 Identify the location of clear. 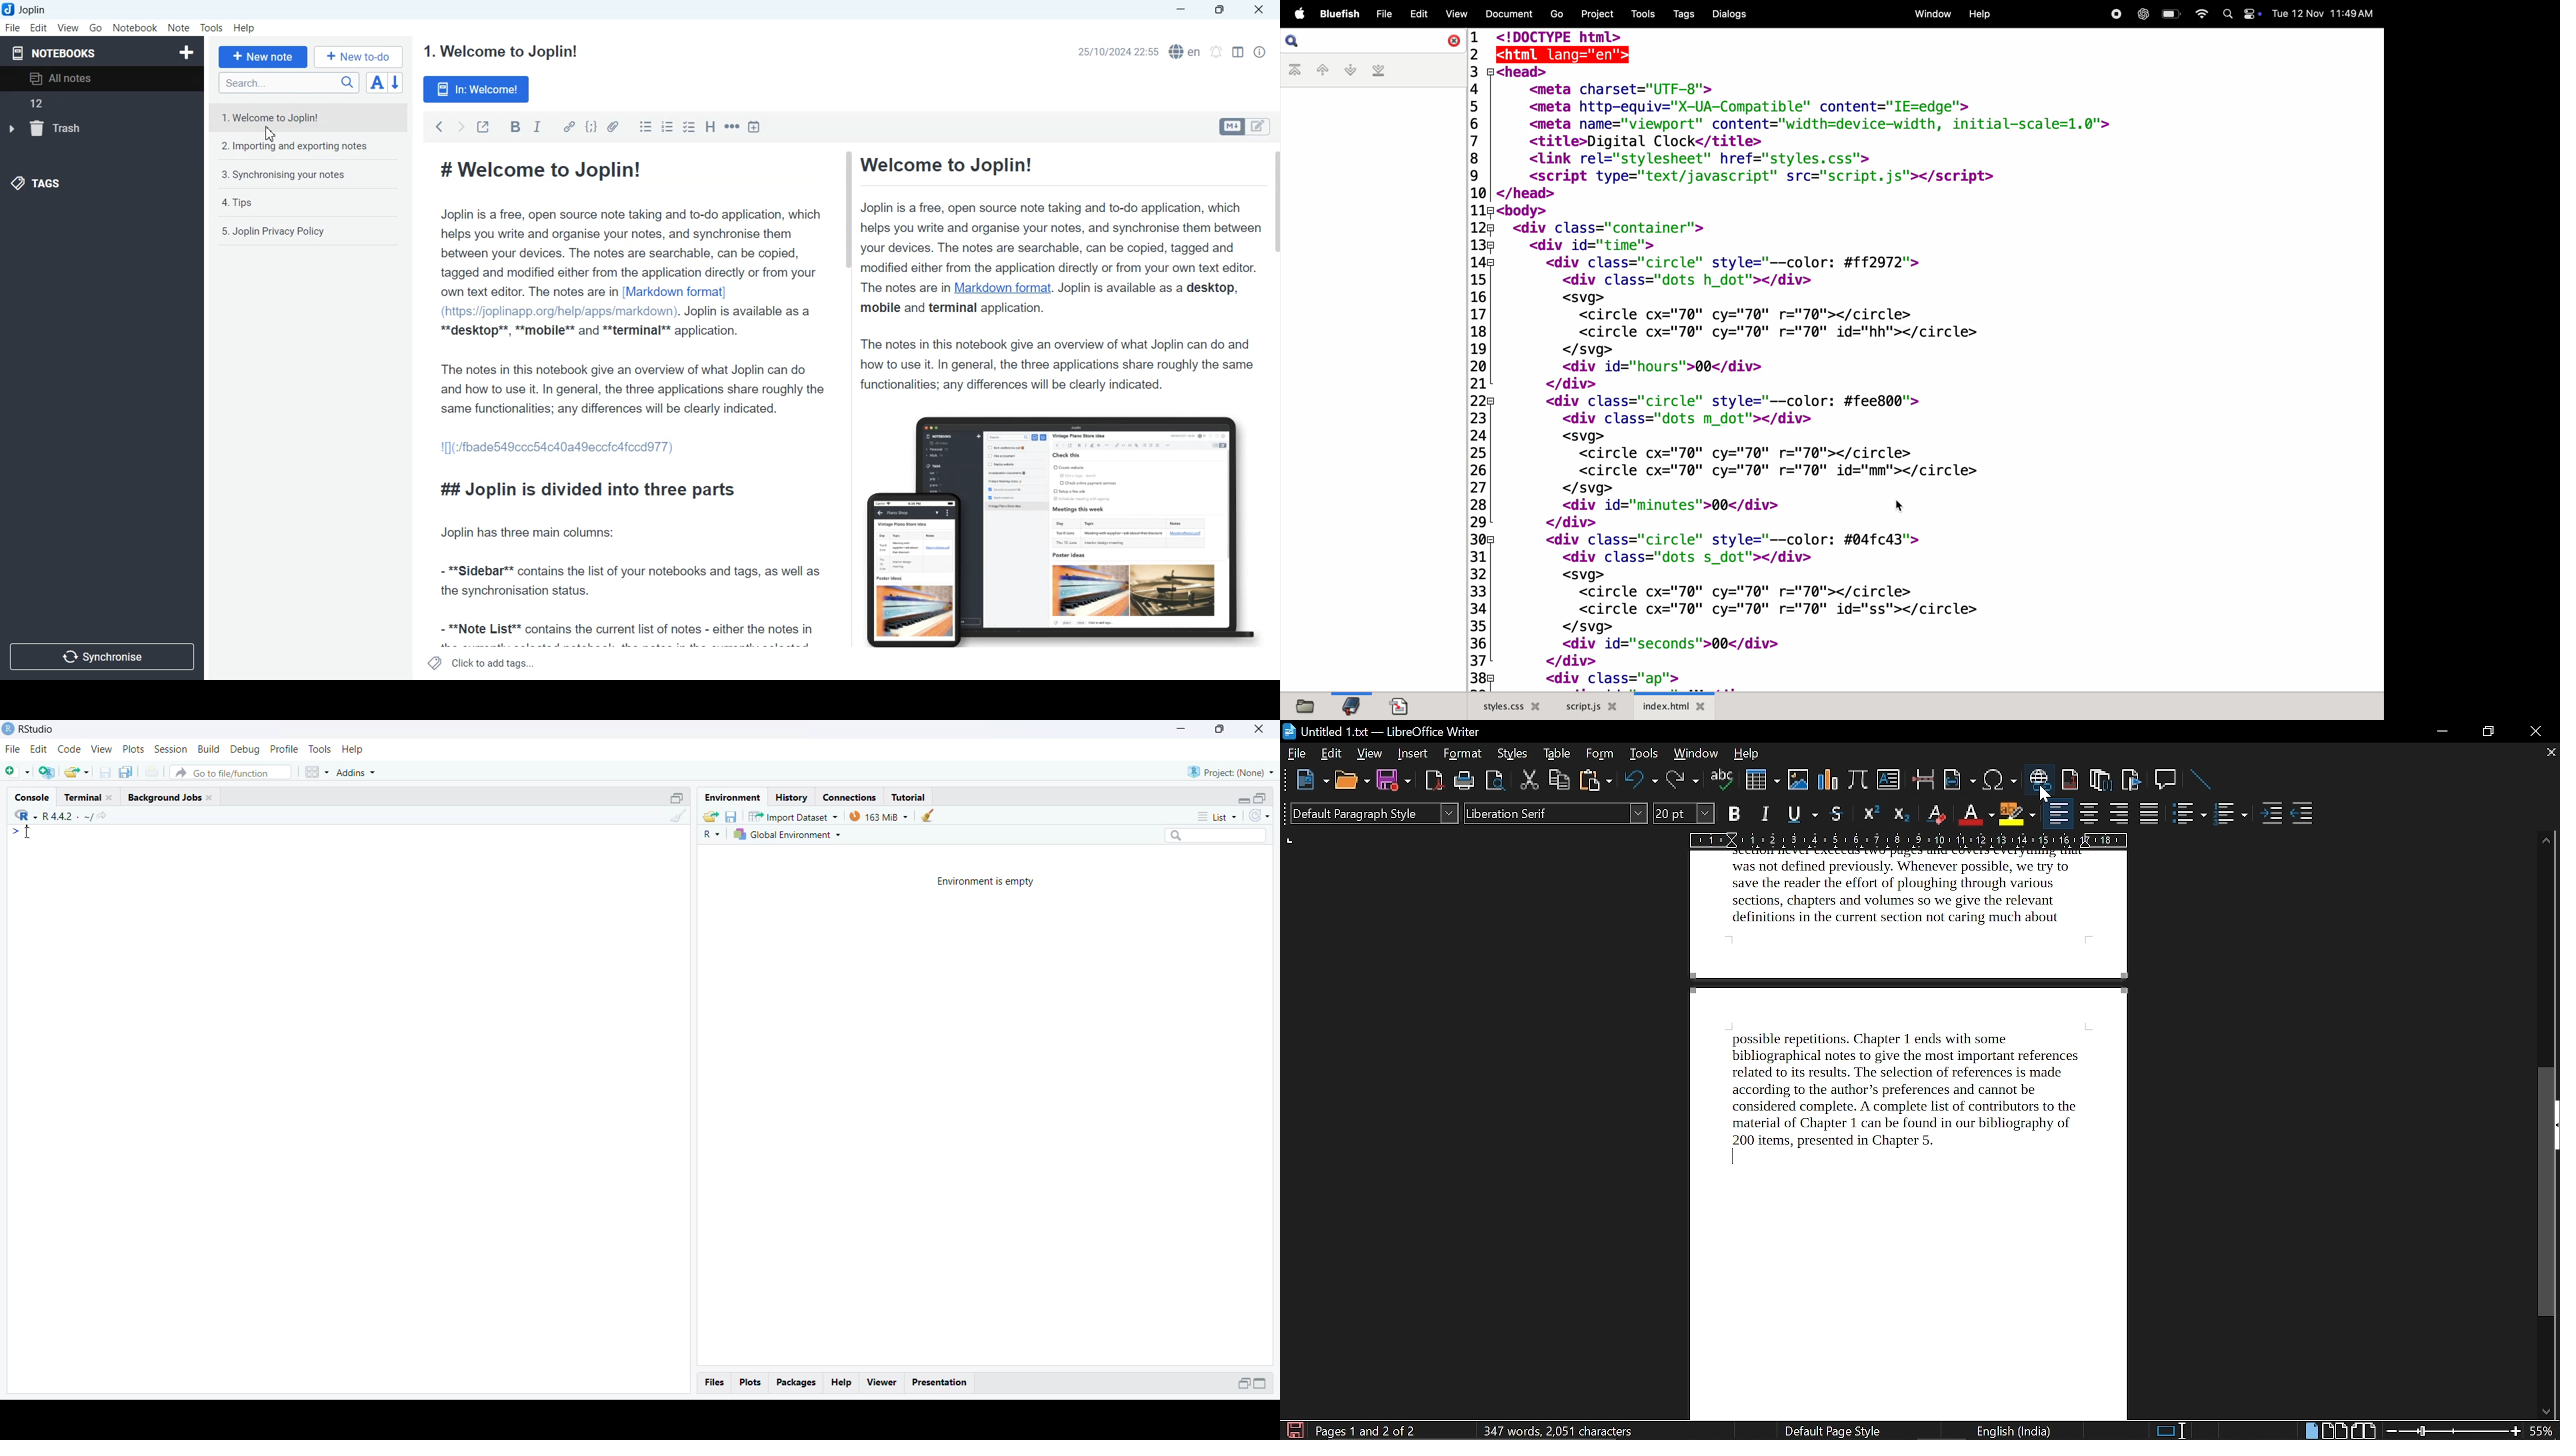
(929, 815).